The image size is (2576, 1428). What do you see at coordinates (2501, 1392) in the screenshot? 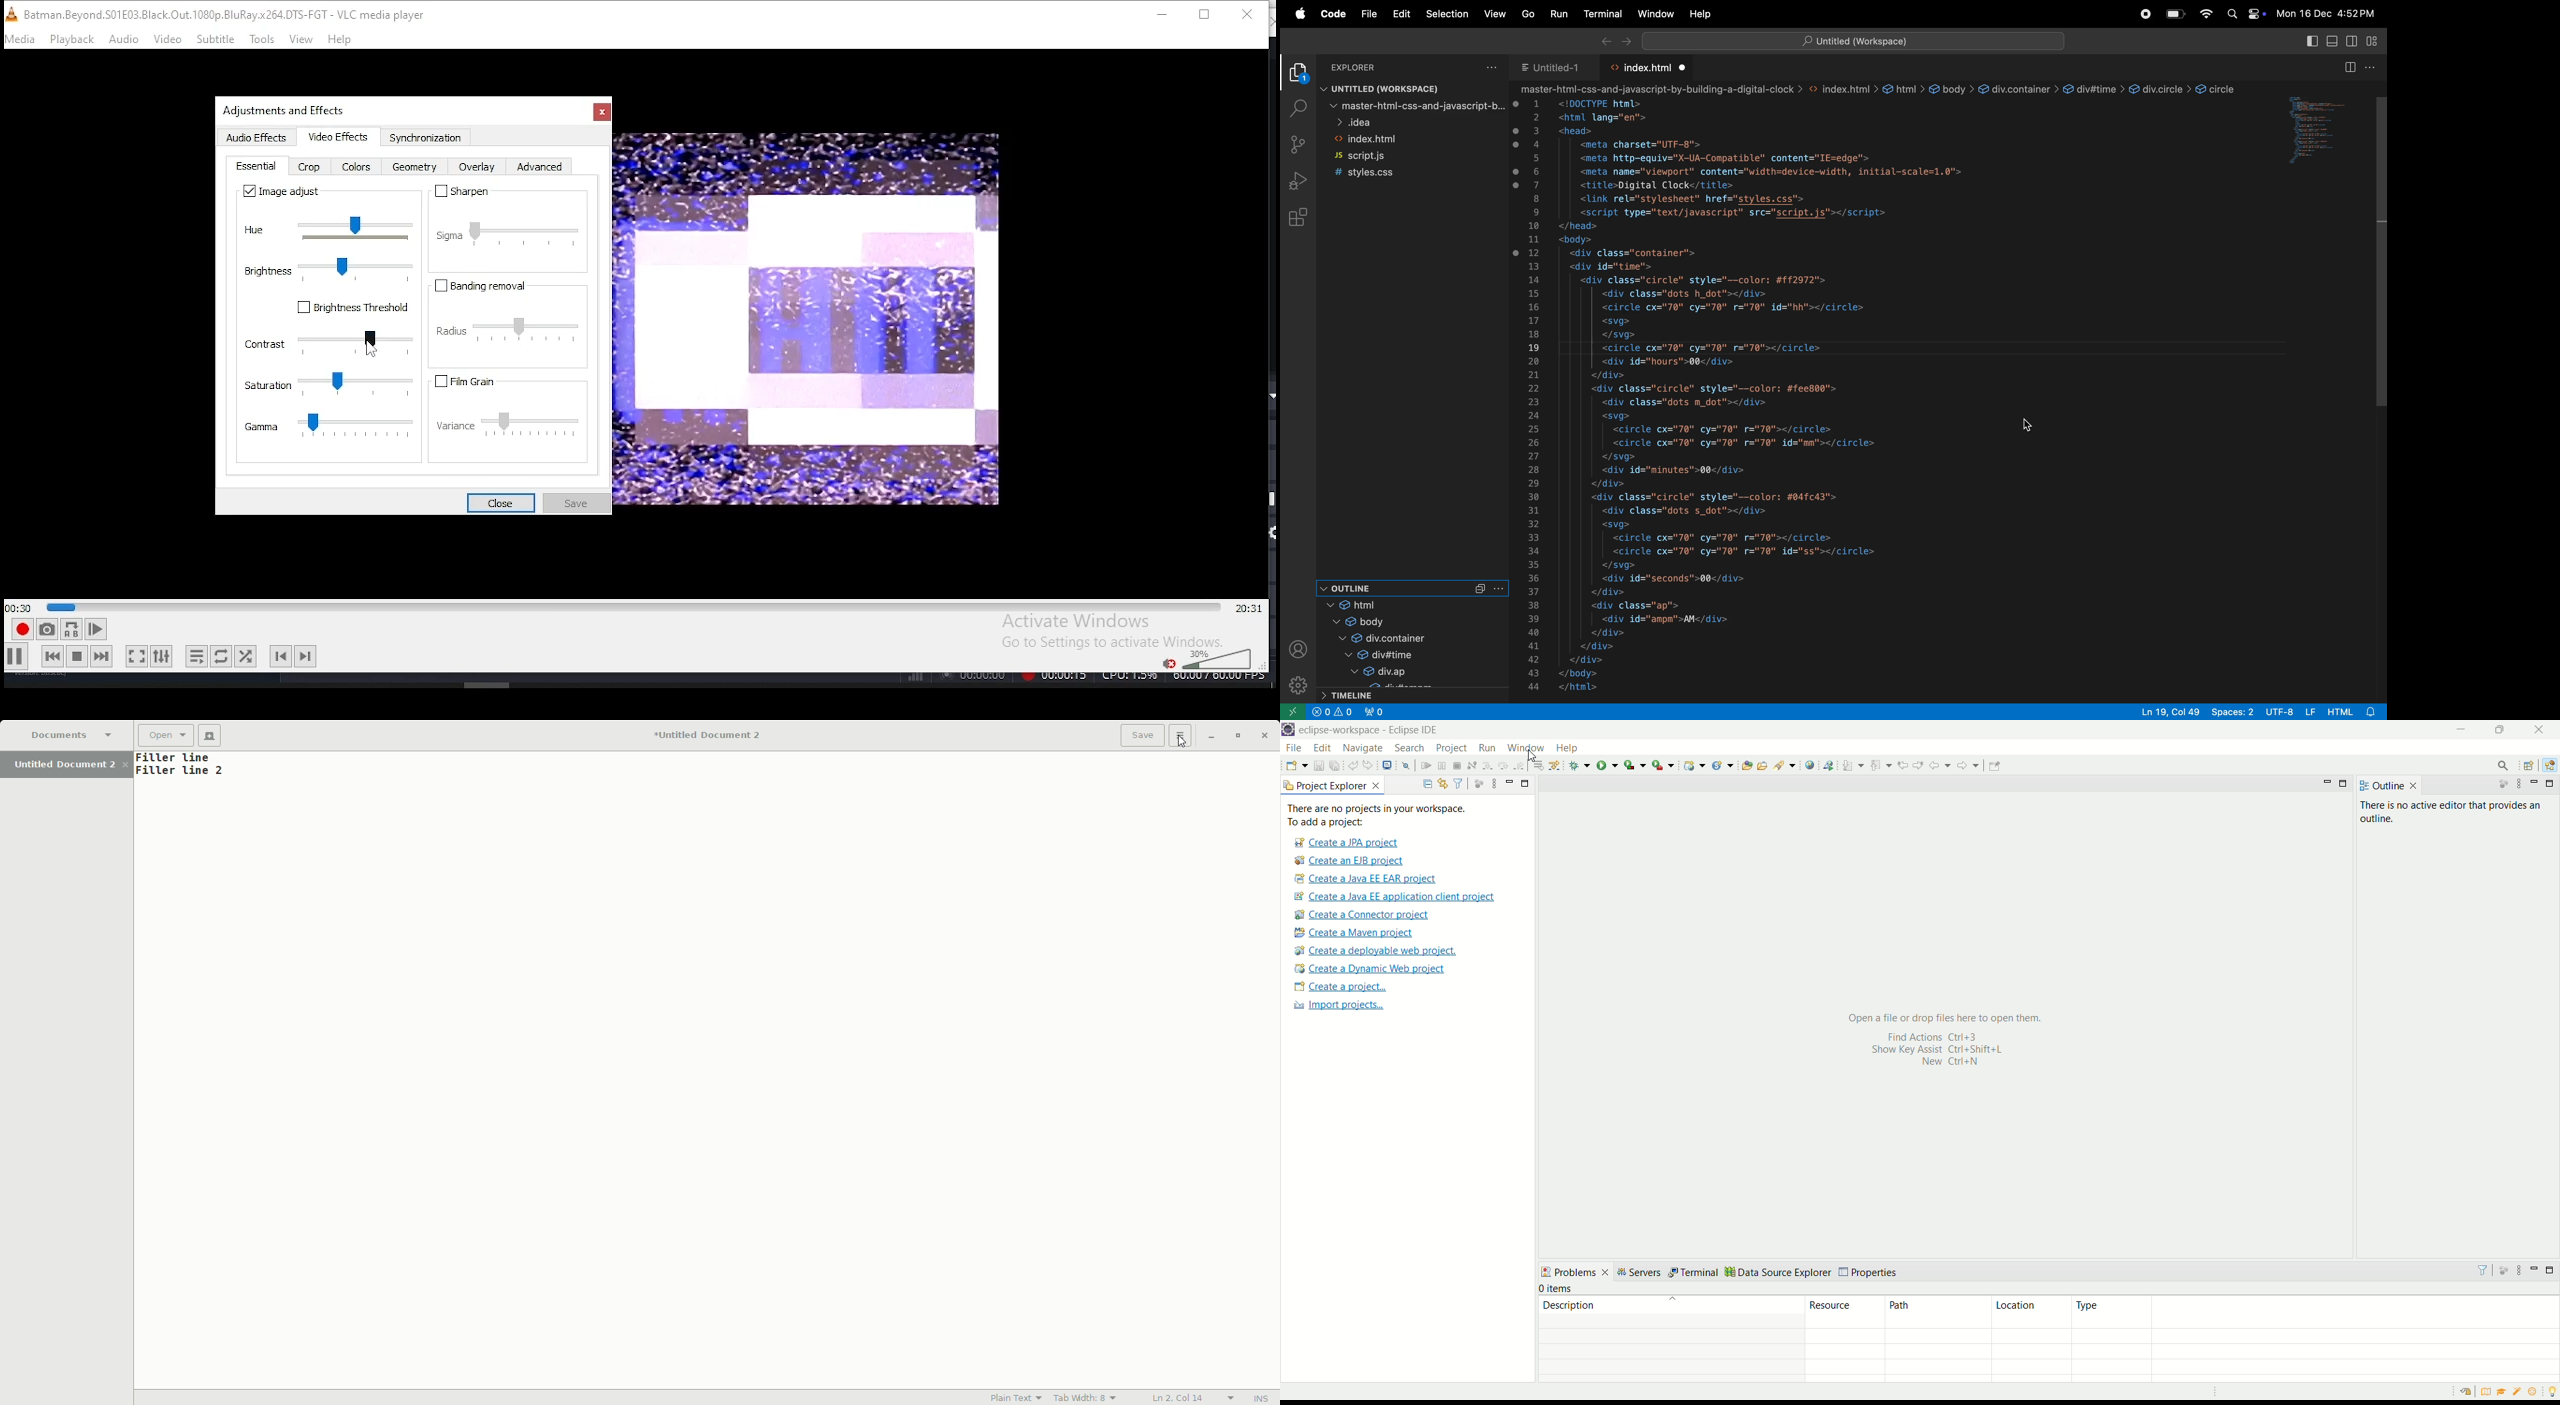
I see `tutorials` at bounding box center [2501, 1392].